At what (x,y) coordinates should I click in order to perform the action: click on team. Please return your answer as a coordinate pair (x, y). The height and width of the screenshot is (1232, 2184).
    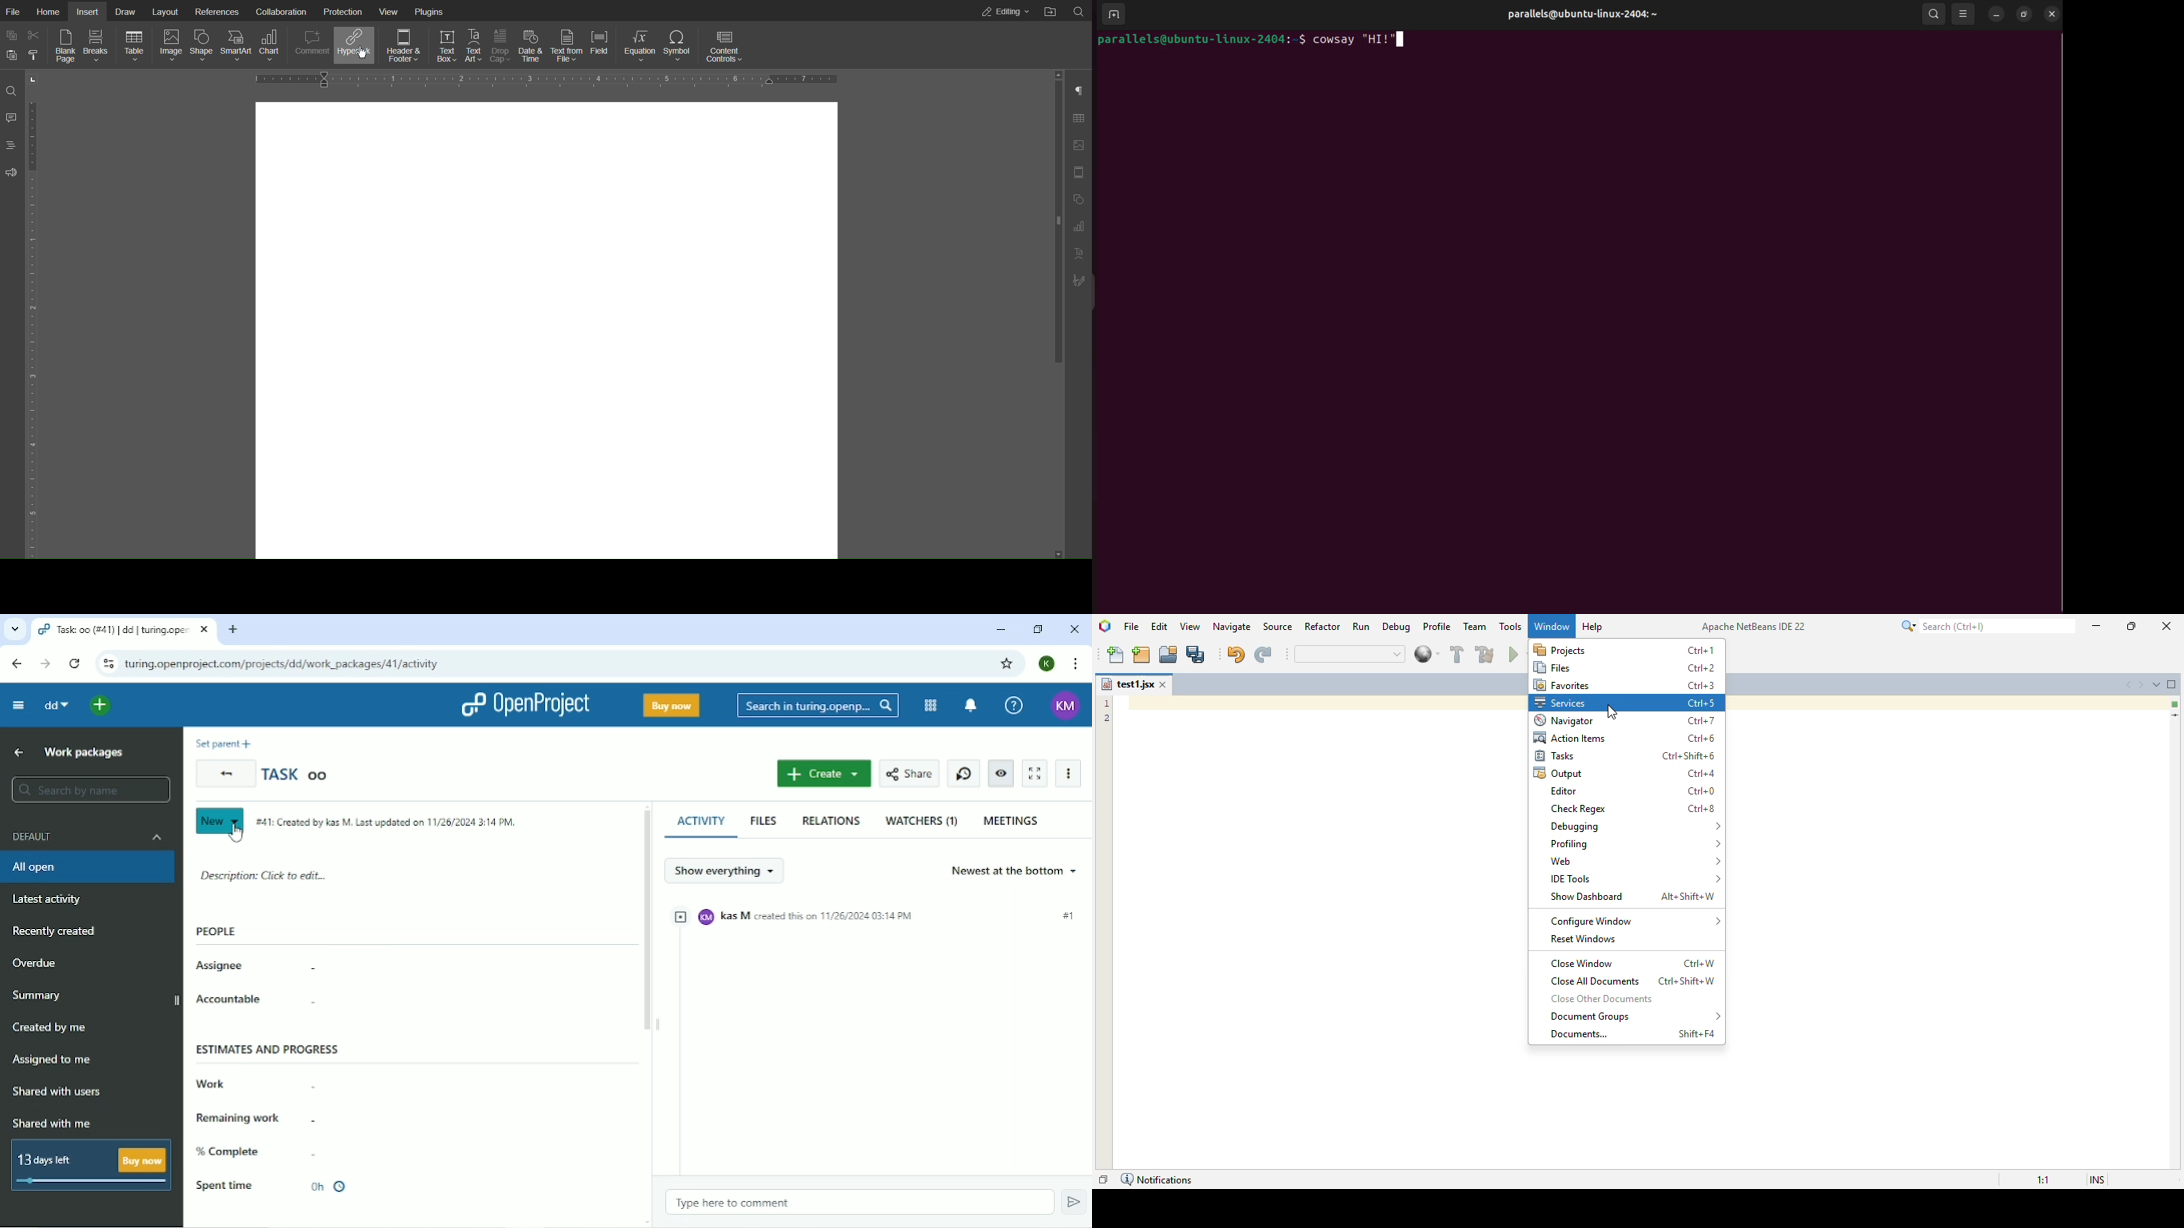
    Looking at the image, I should click on (1475, 626).